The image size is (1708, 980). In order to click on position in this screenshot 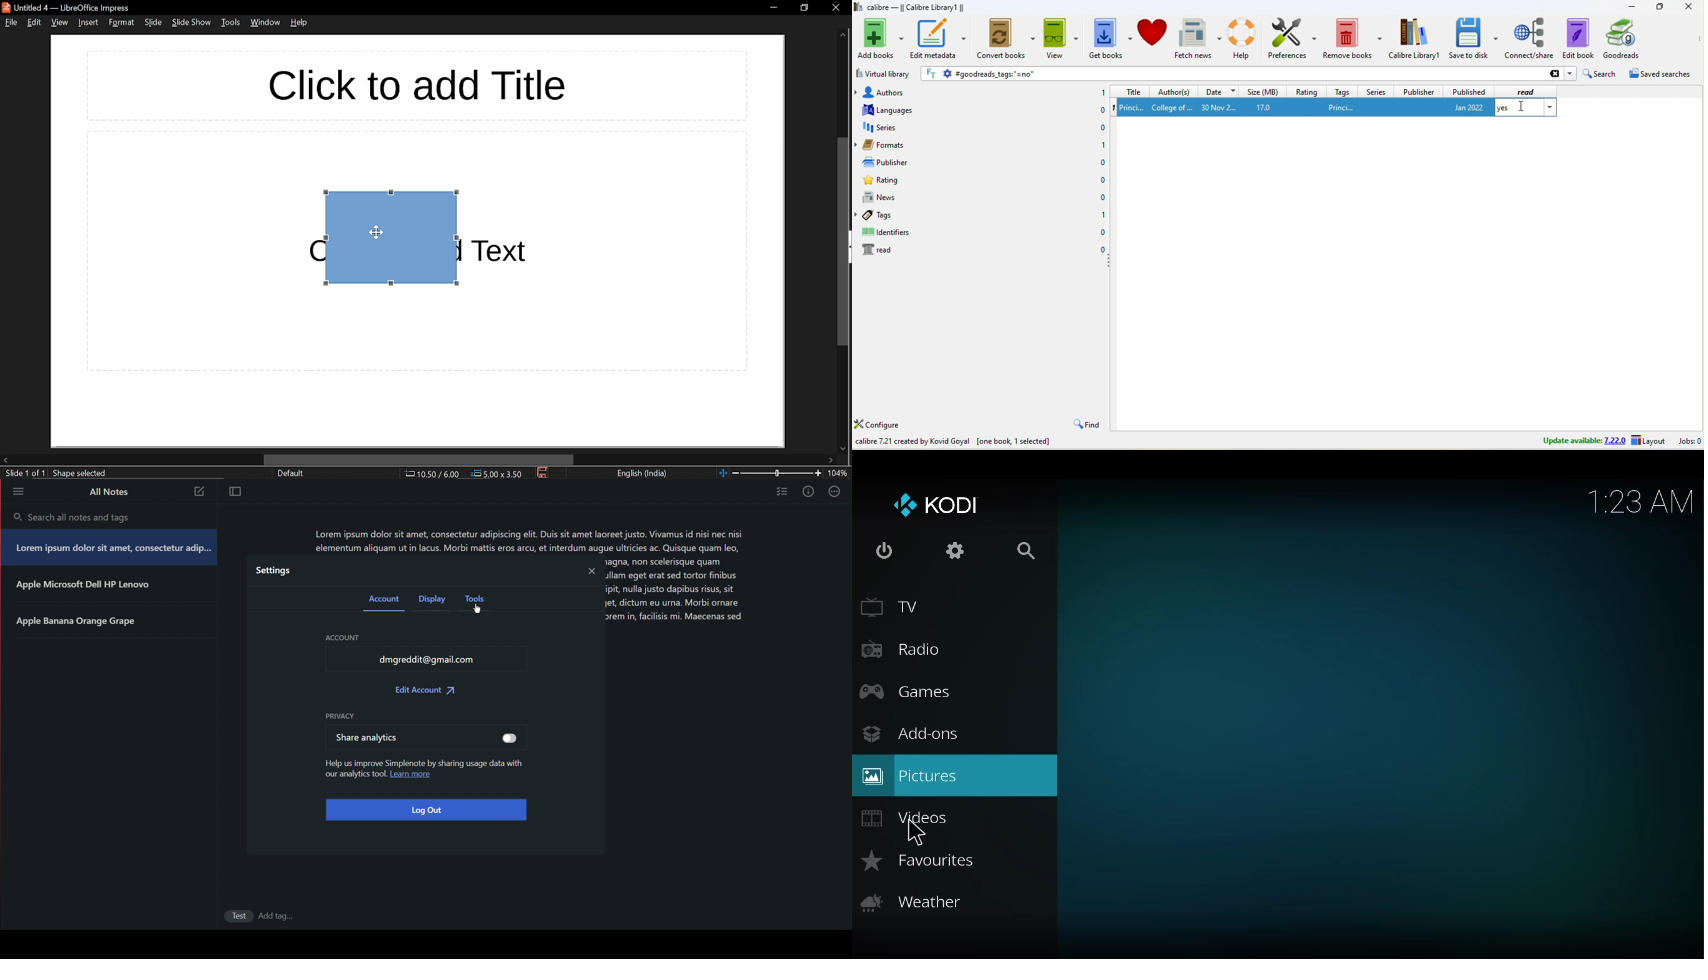, I will do `click(497, 474)`.